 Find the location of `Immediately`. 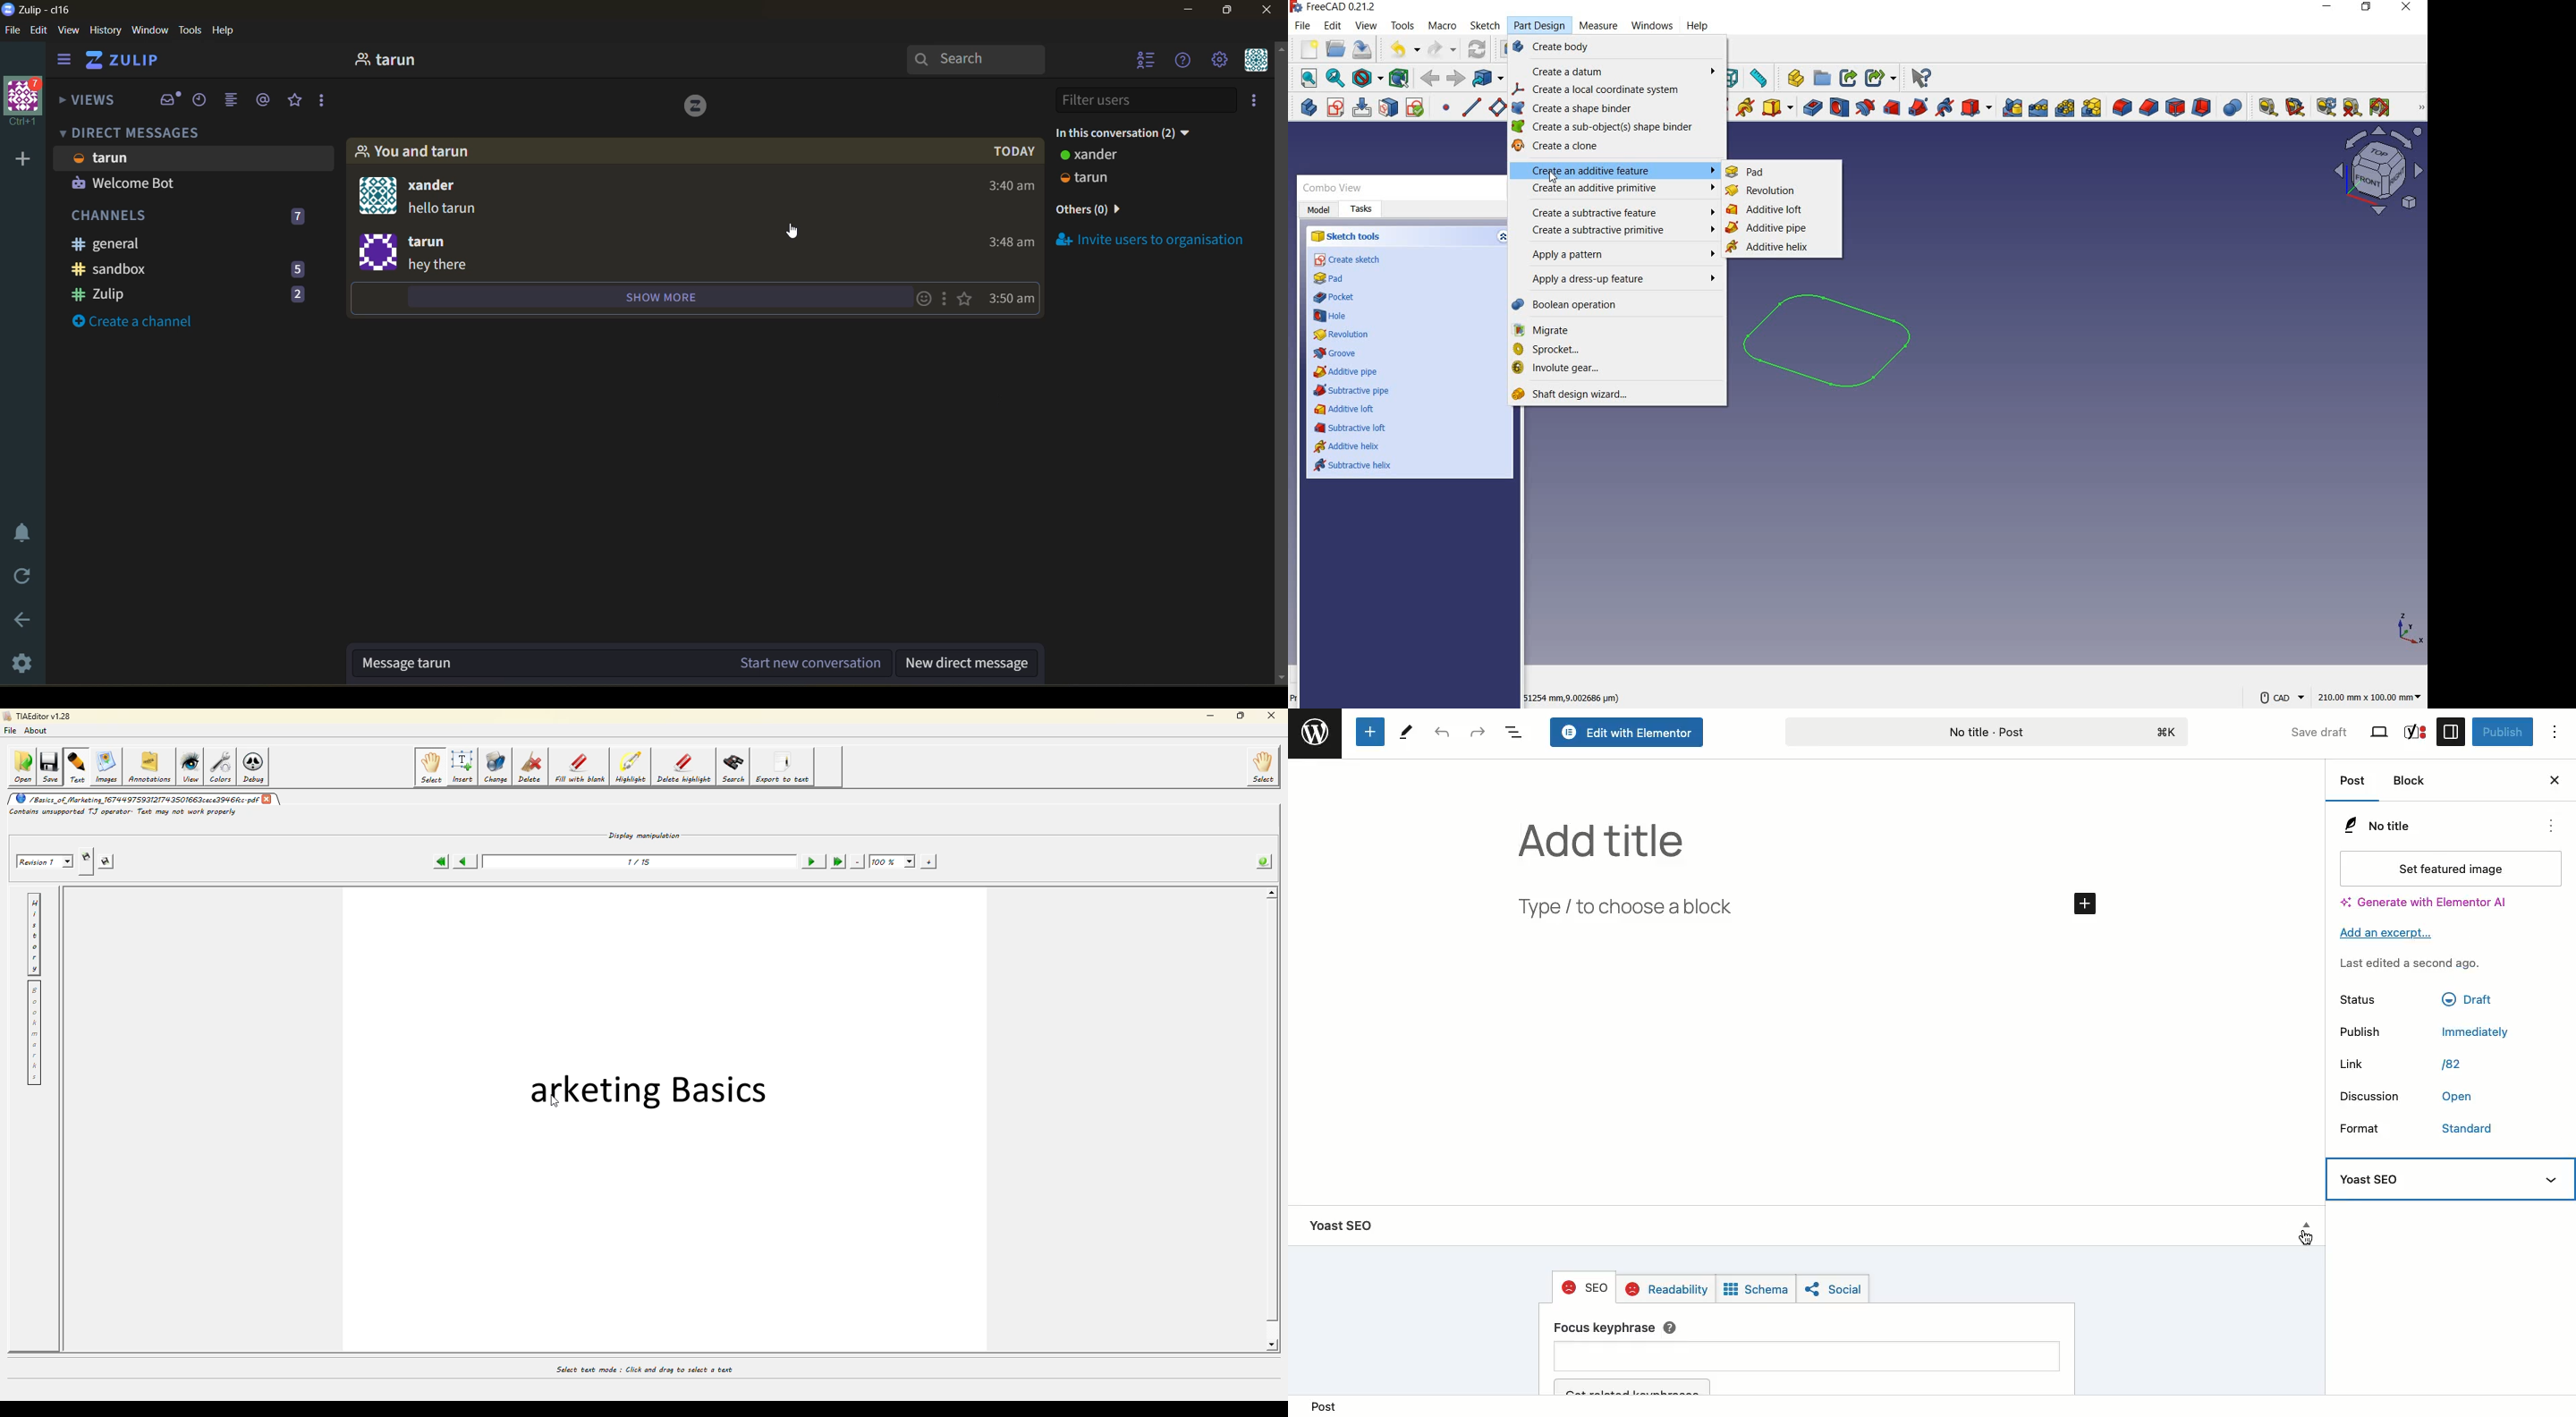

Immediately is located at coordinates (2468, 1031).